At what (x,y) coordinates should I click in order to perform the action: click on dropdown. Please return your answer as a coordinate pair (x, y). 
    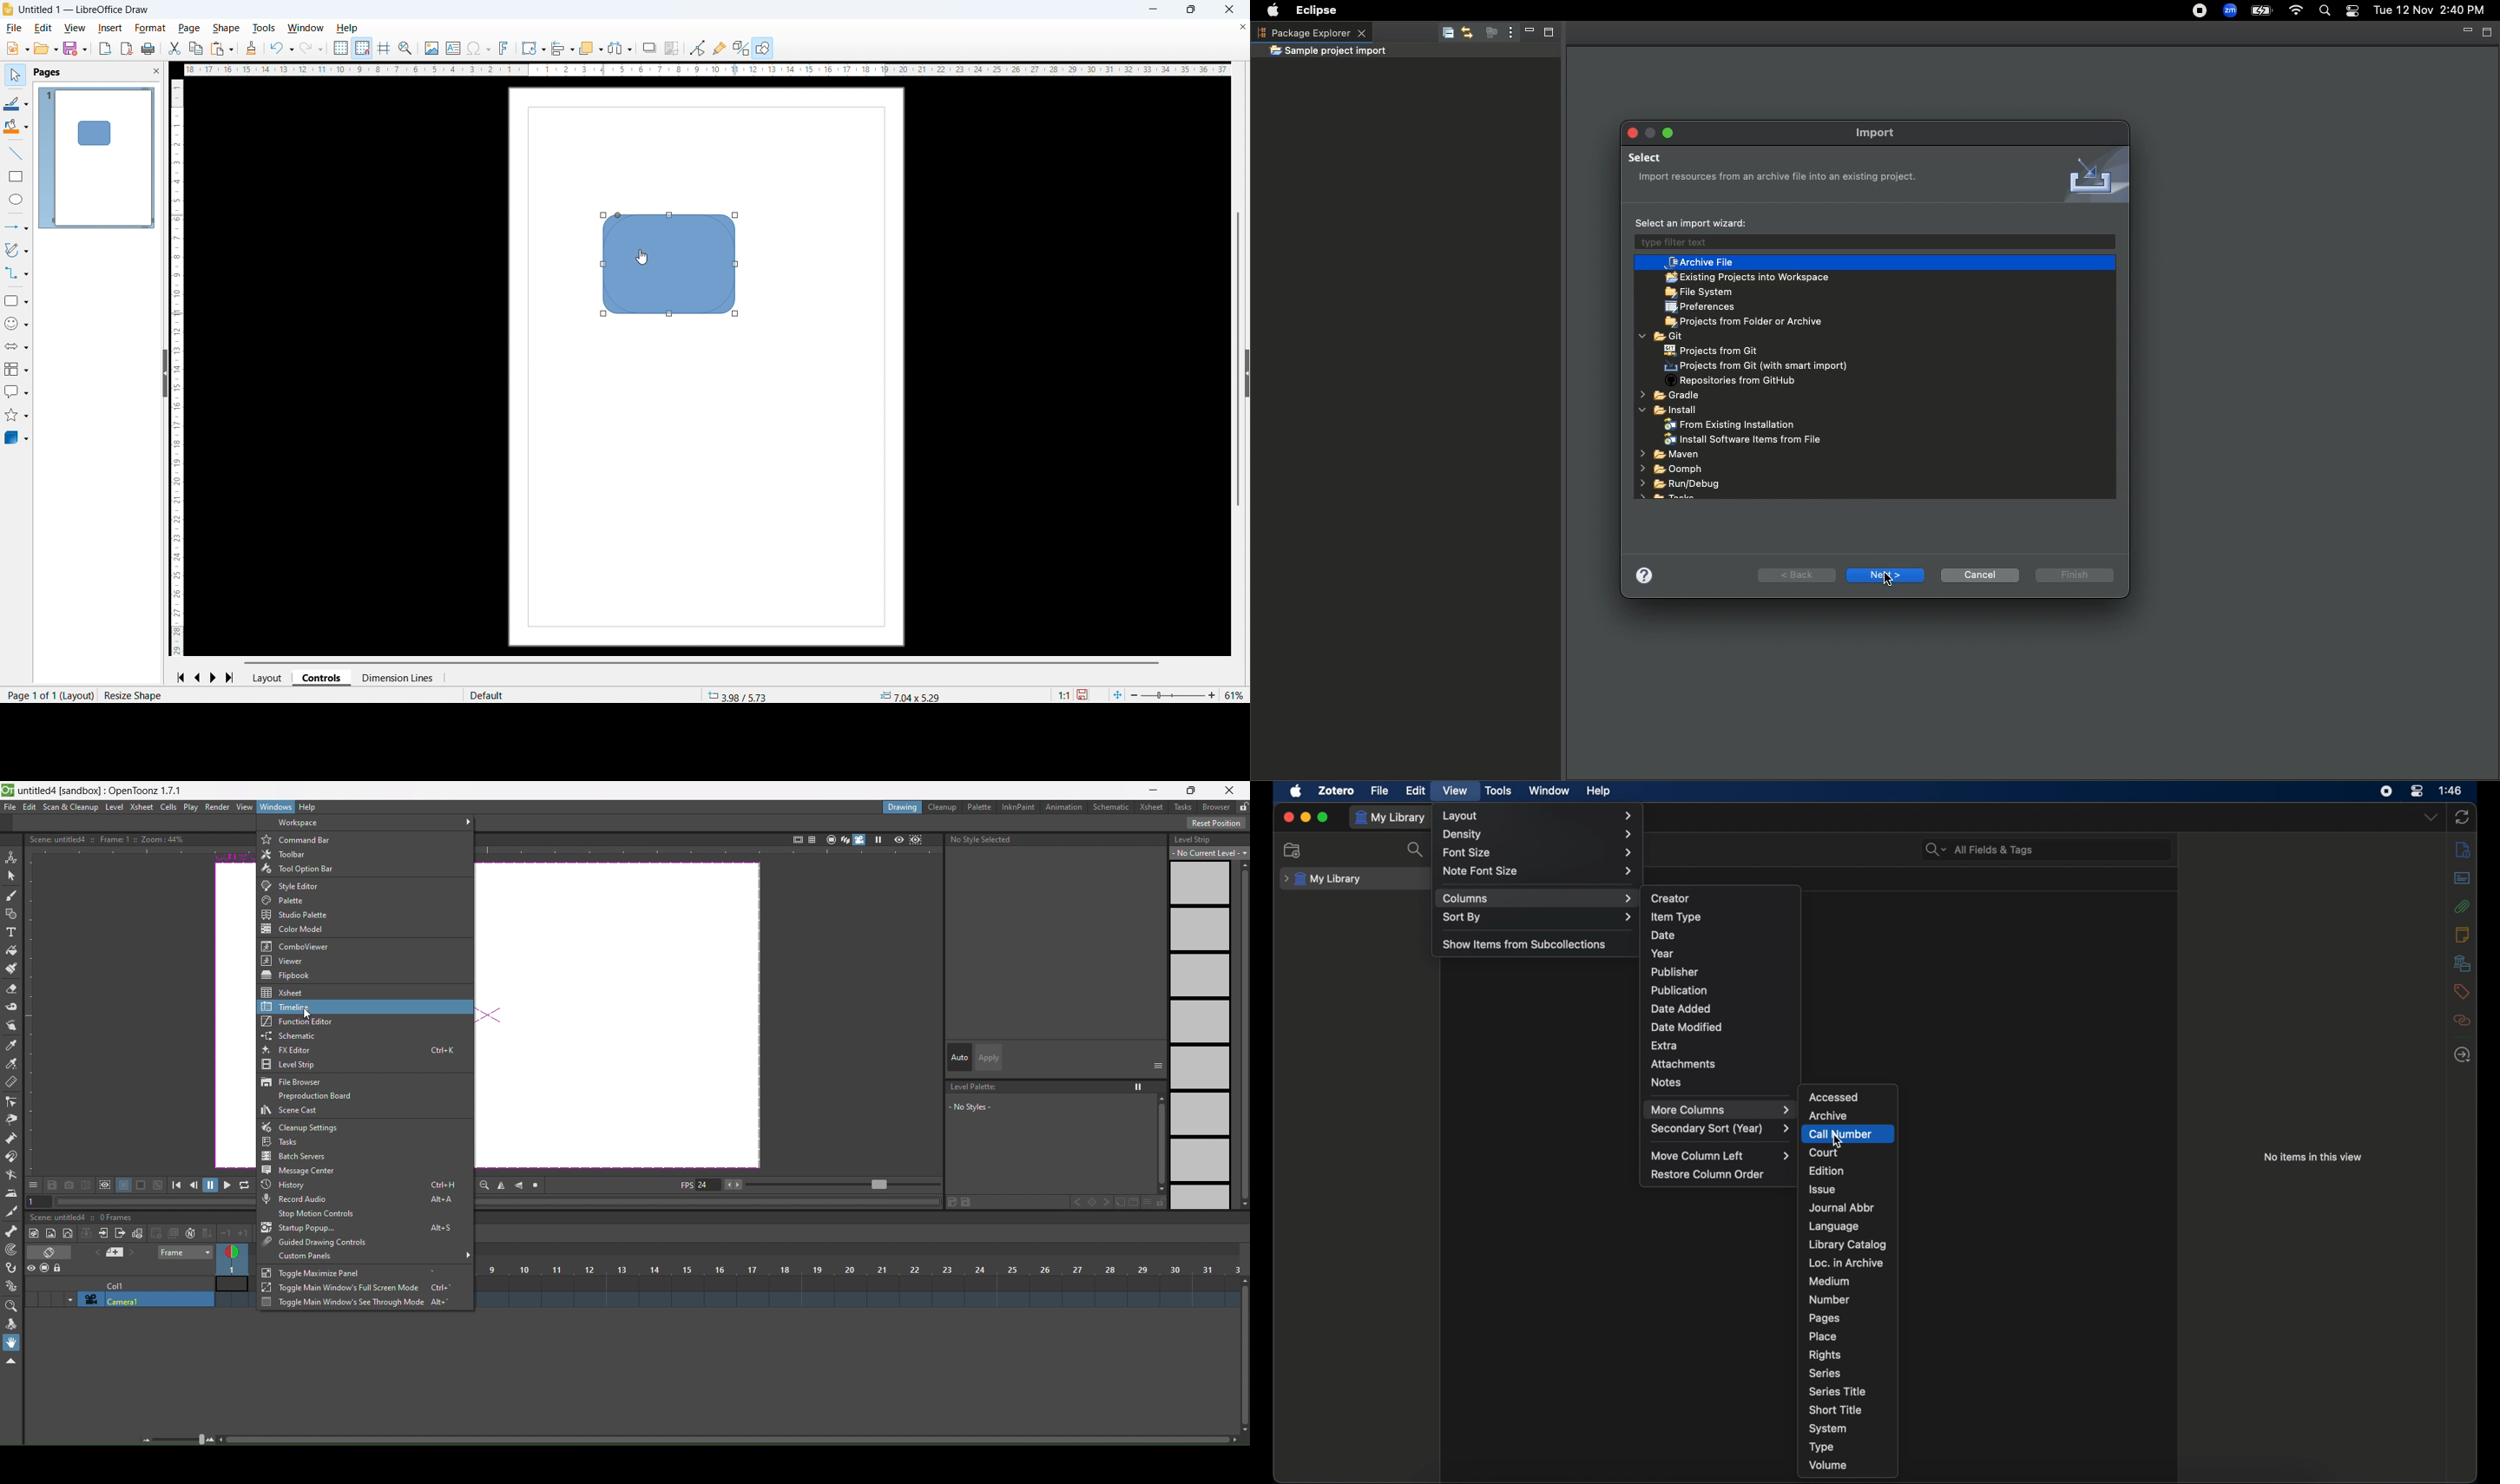
    Looking at the image, I should click on (2430, 817).